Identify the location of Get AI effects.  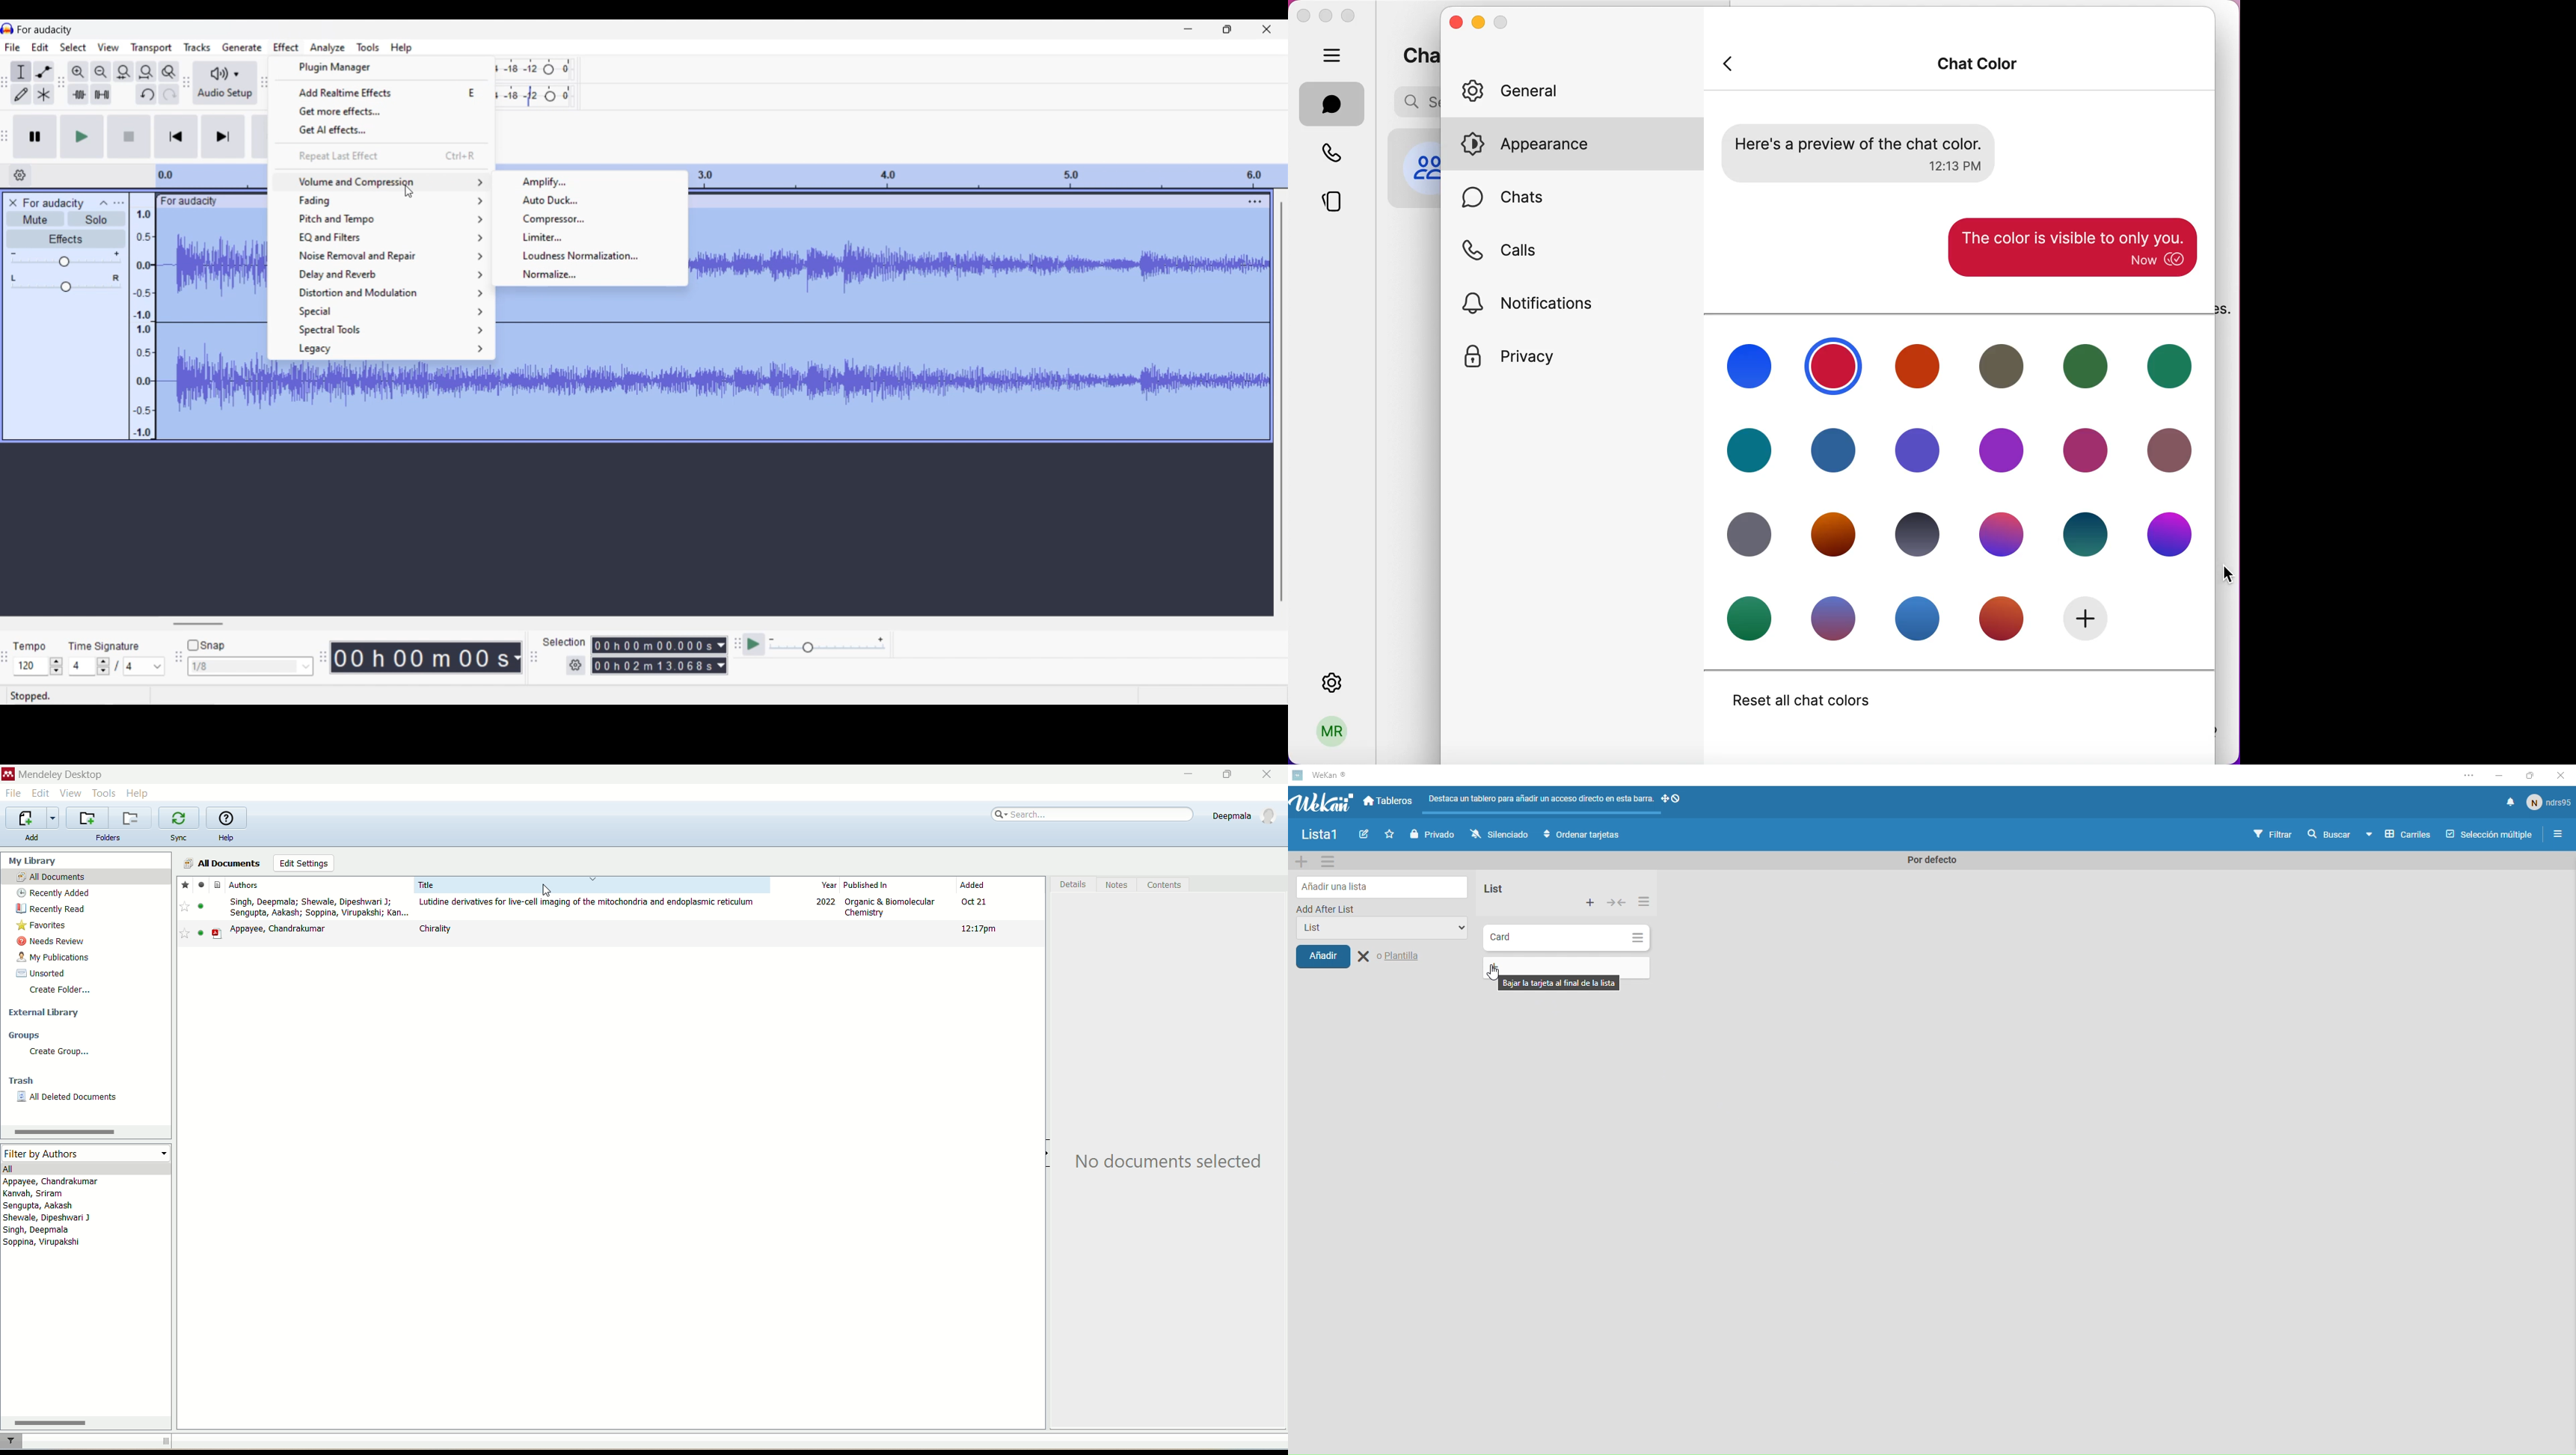
(382, 131).